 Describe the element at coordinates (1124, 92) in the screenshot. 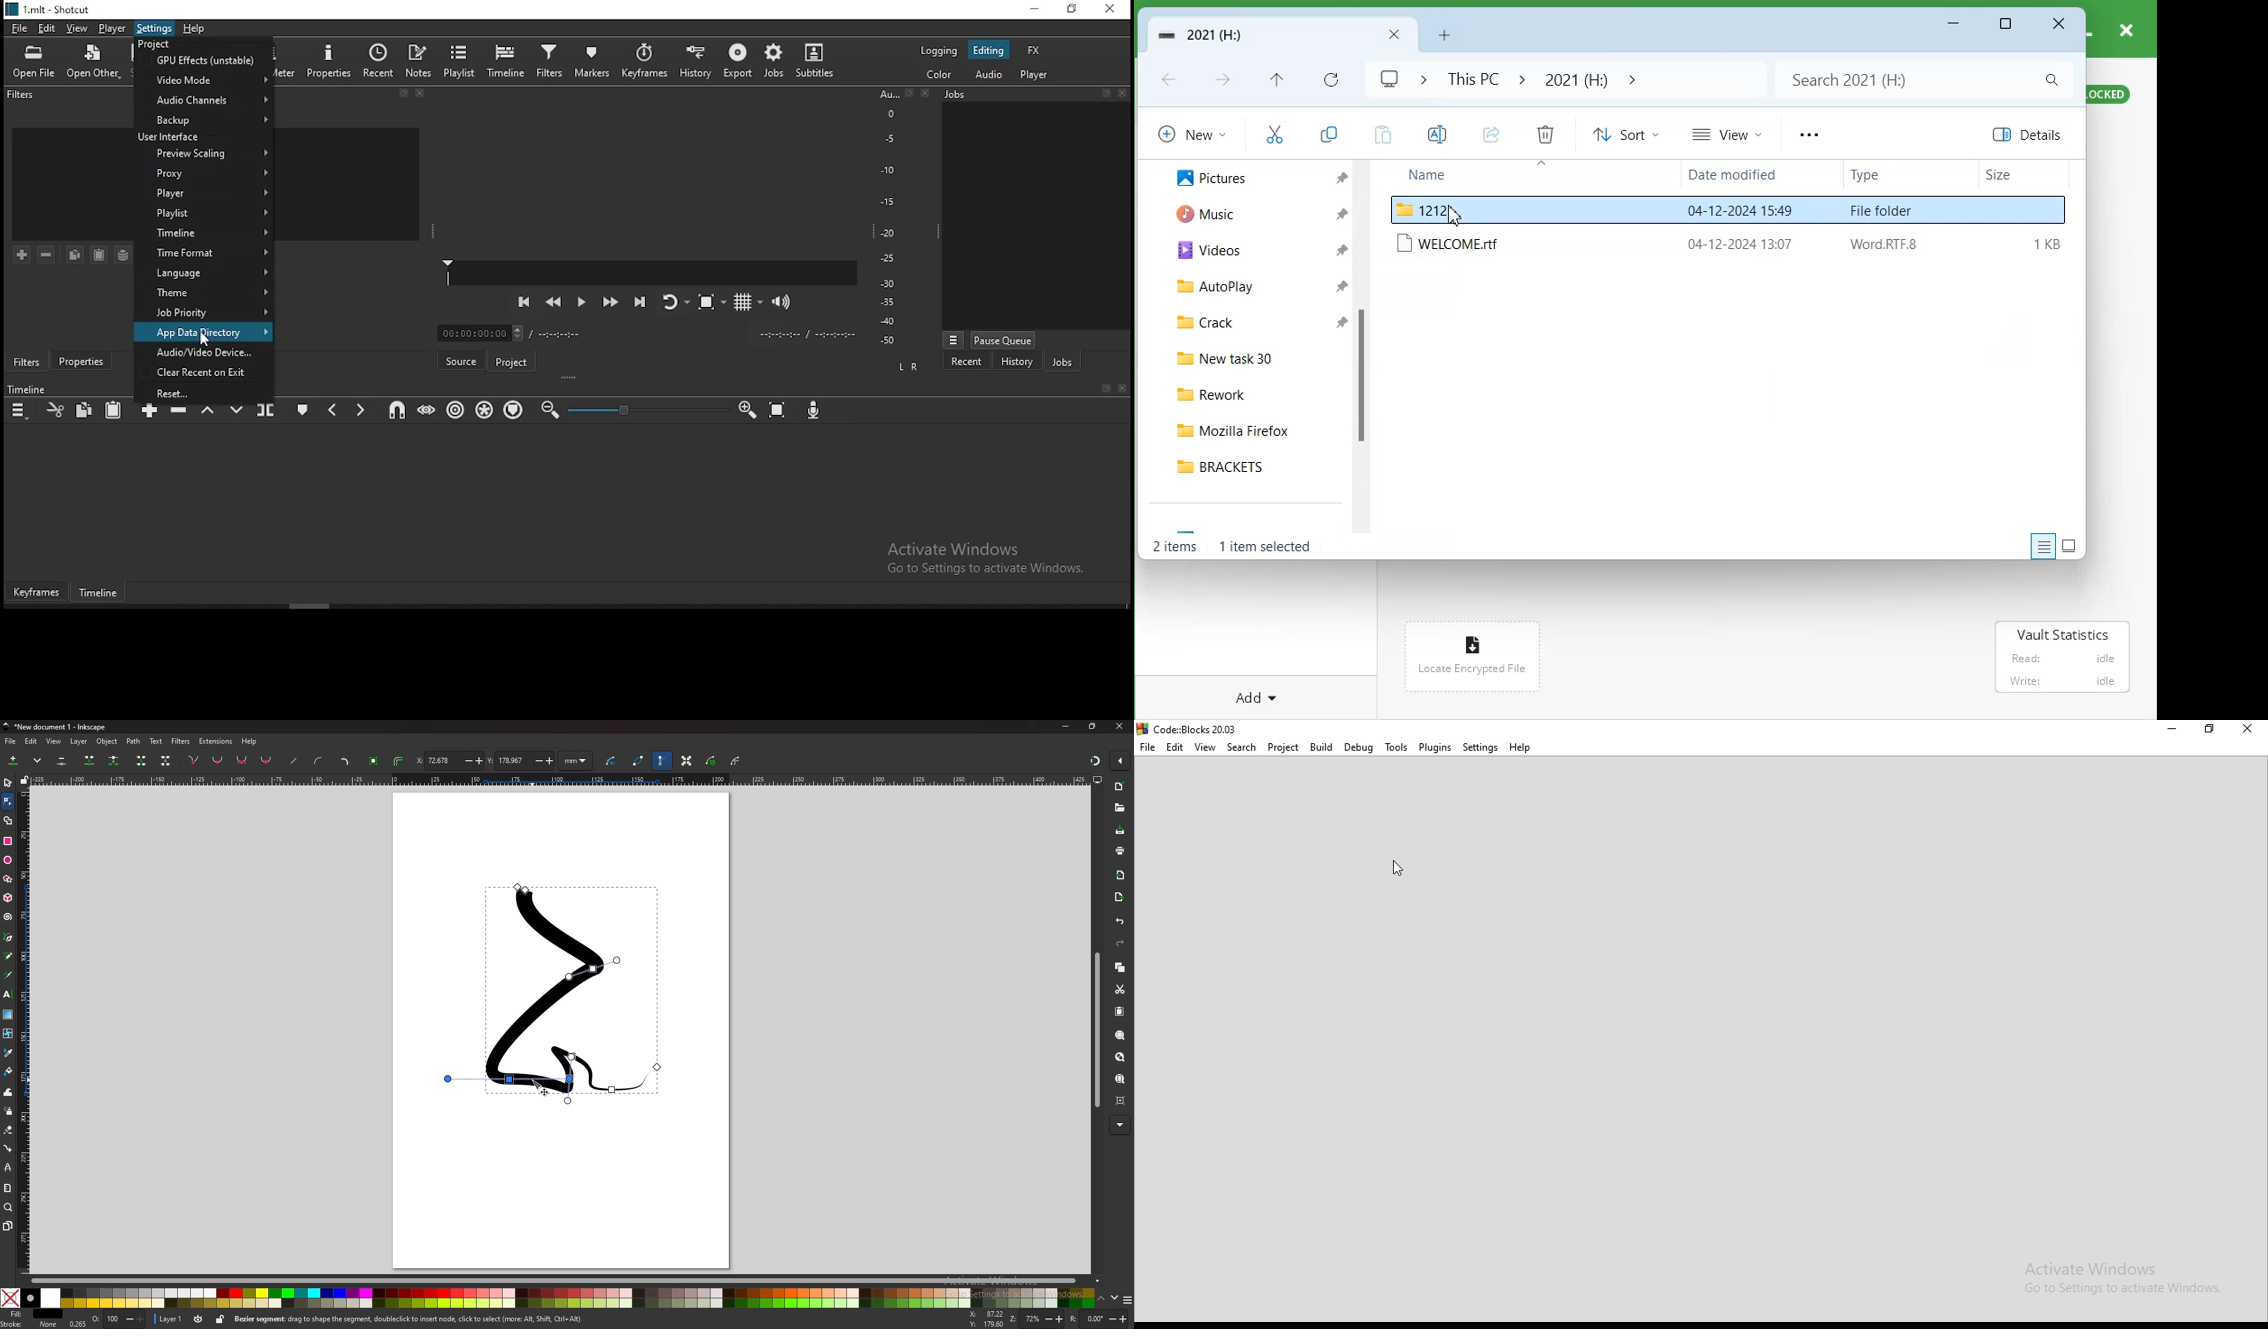

I see `close` at that location.